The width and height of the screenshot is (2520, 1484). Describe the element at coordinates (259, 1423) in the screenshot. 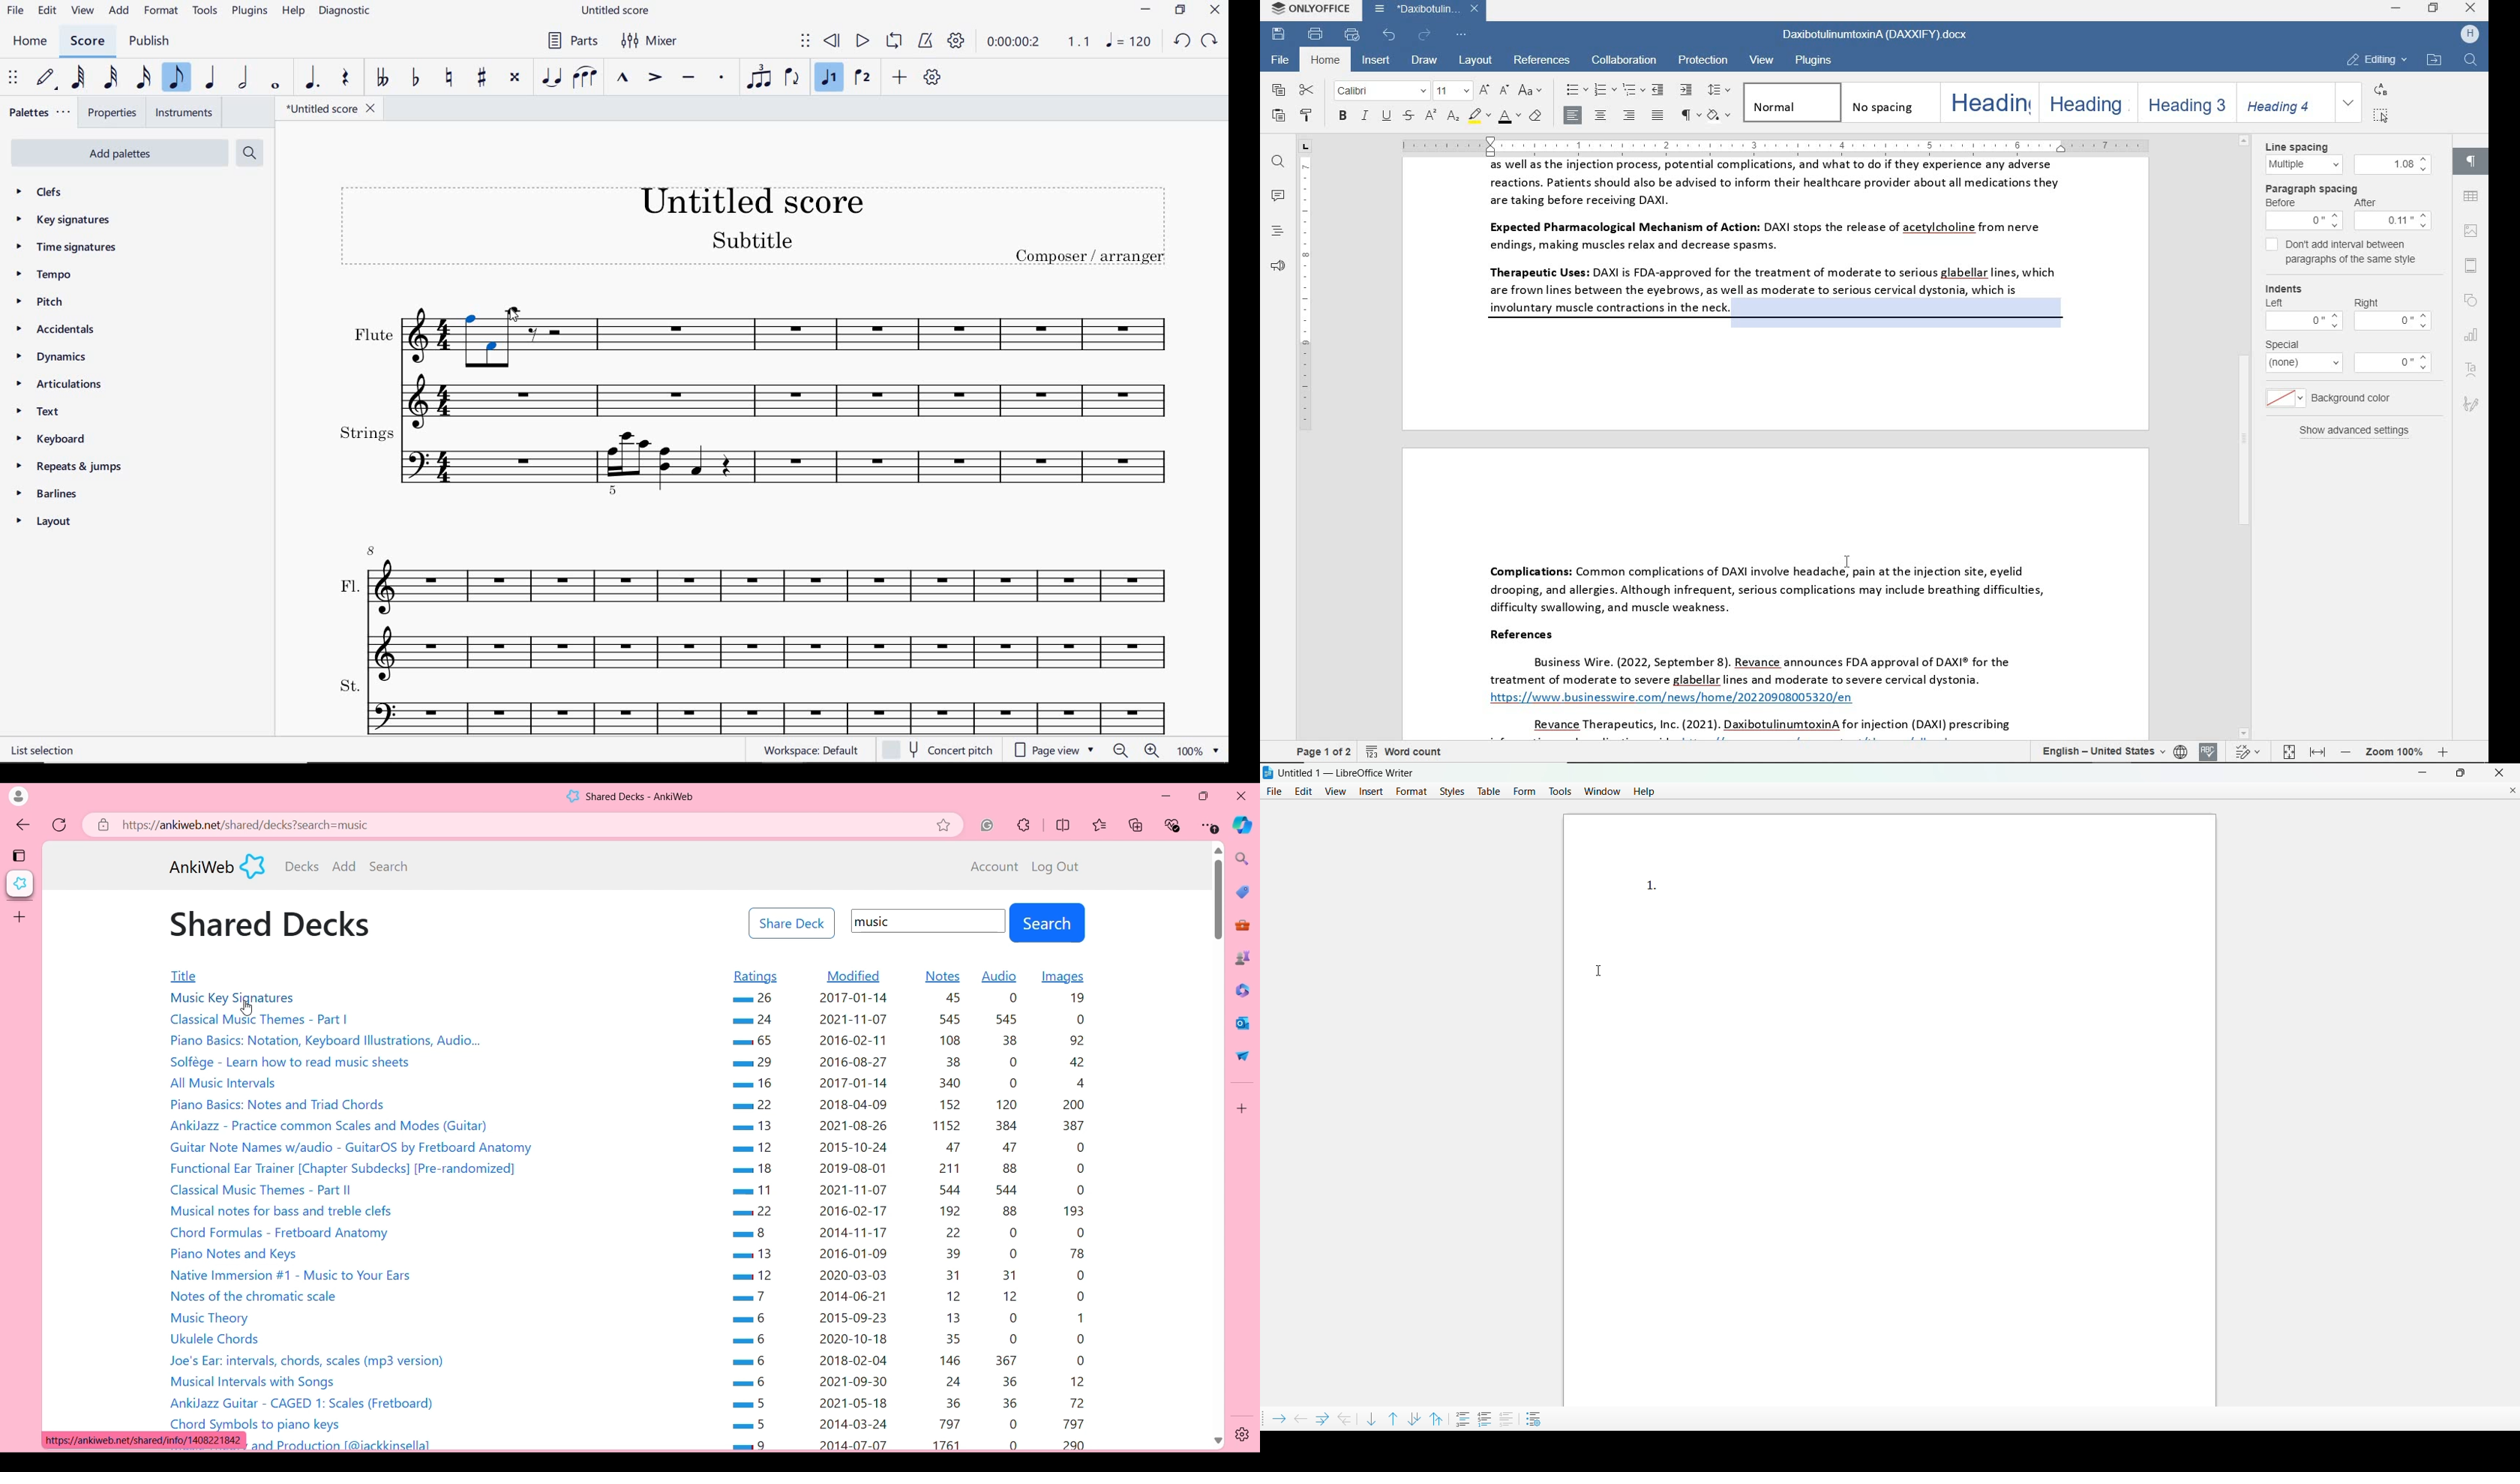

I see `Chord Symbols to piano keys` at that location.